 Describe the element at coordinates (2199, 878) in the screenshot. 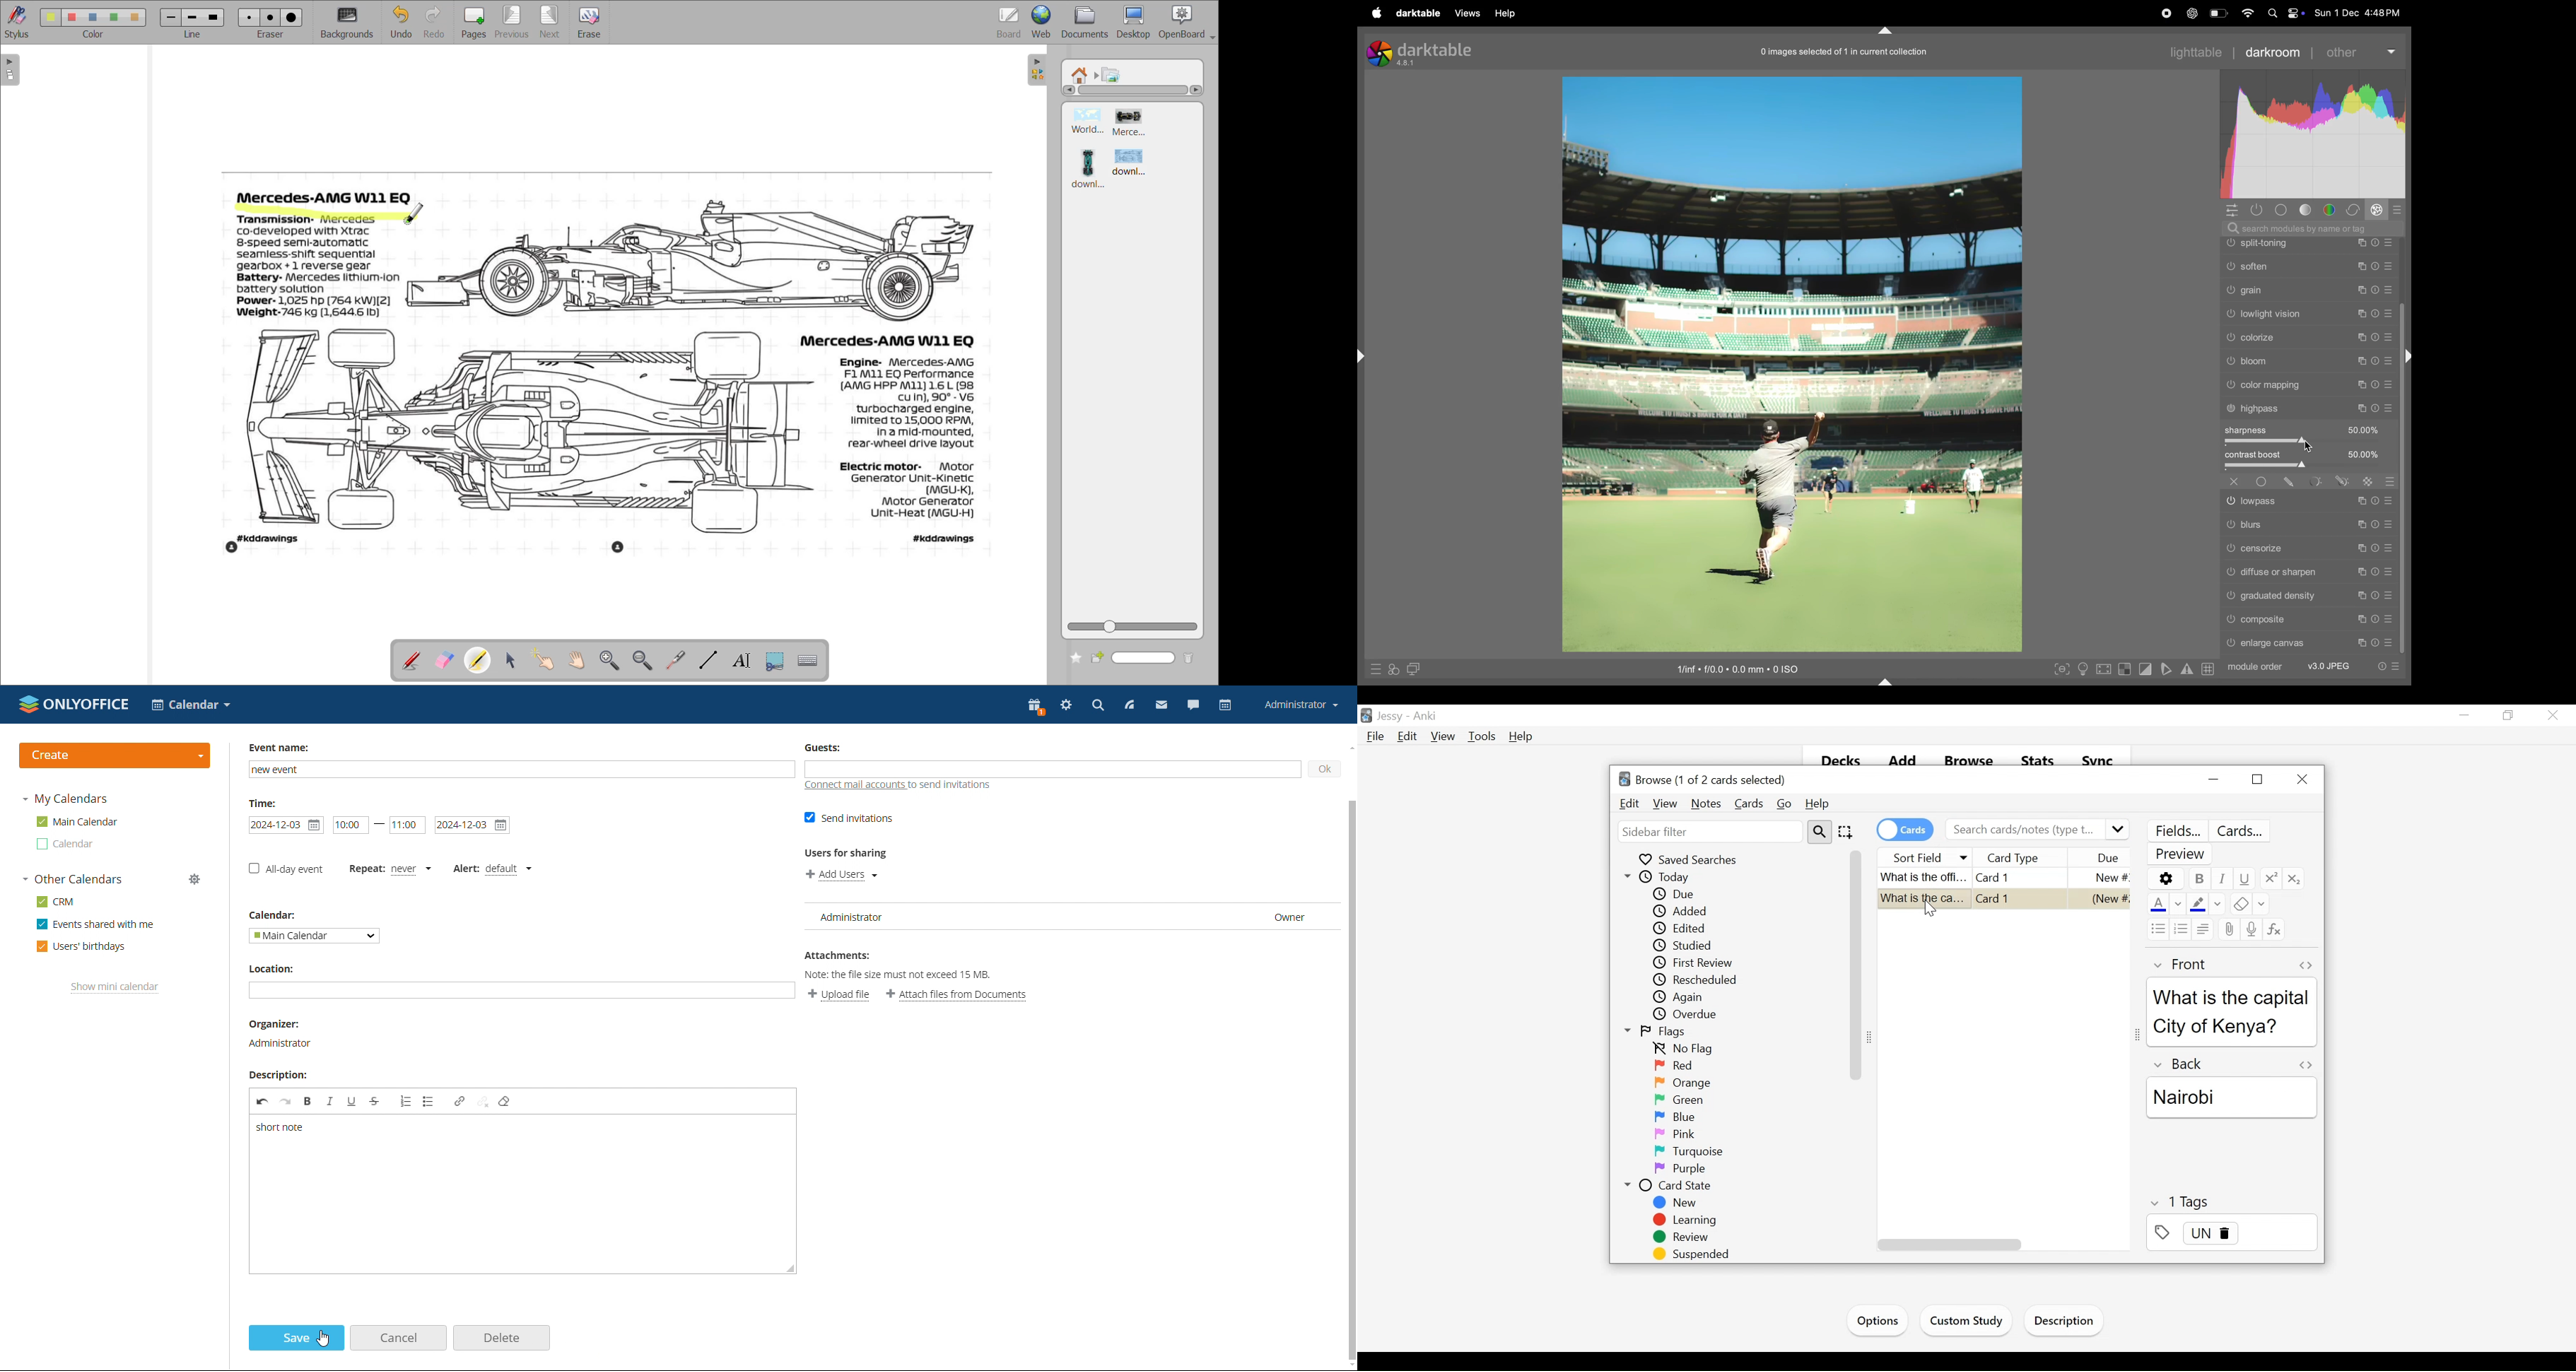

I see `Bold` at that location.